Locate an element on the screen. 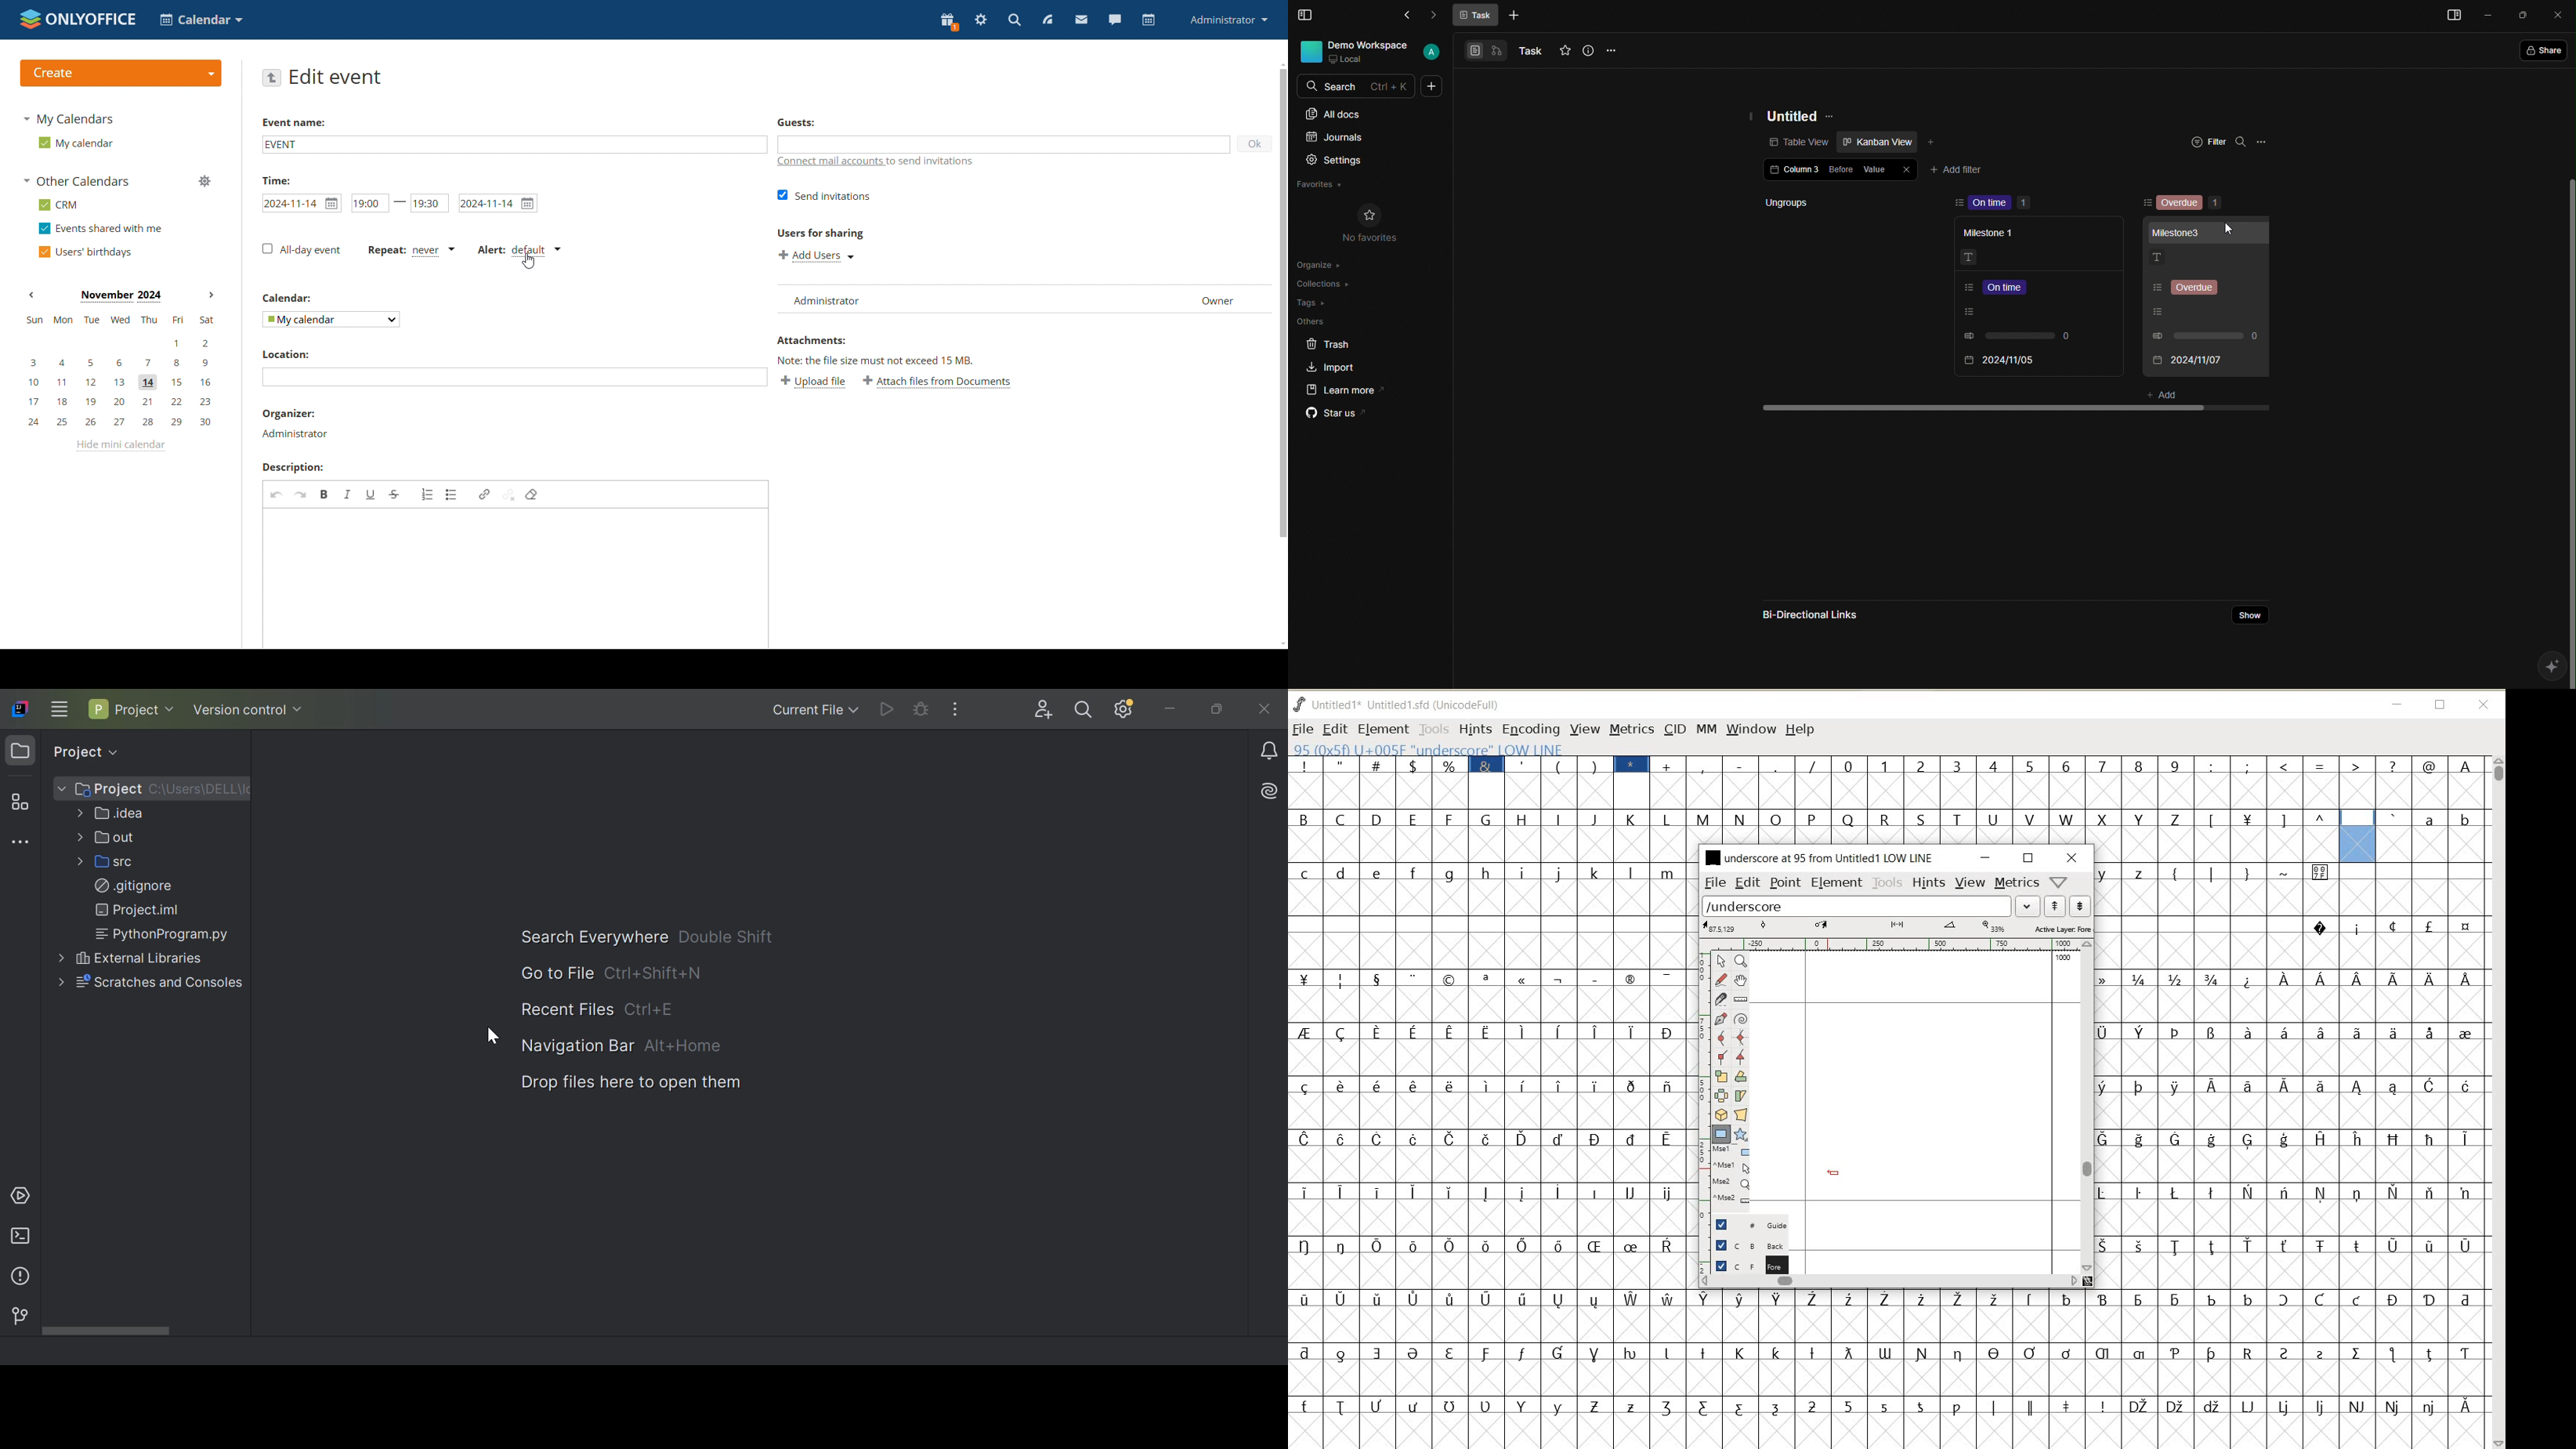  add event name is located at coordinates (513, 144).